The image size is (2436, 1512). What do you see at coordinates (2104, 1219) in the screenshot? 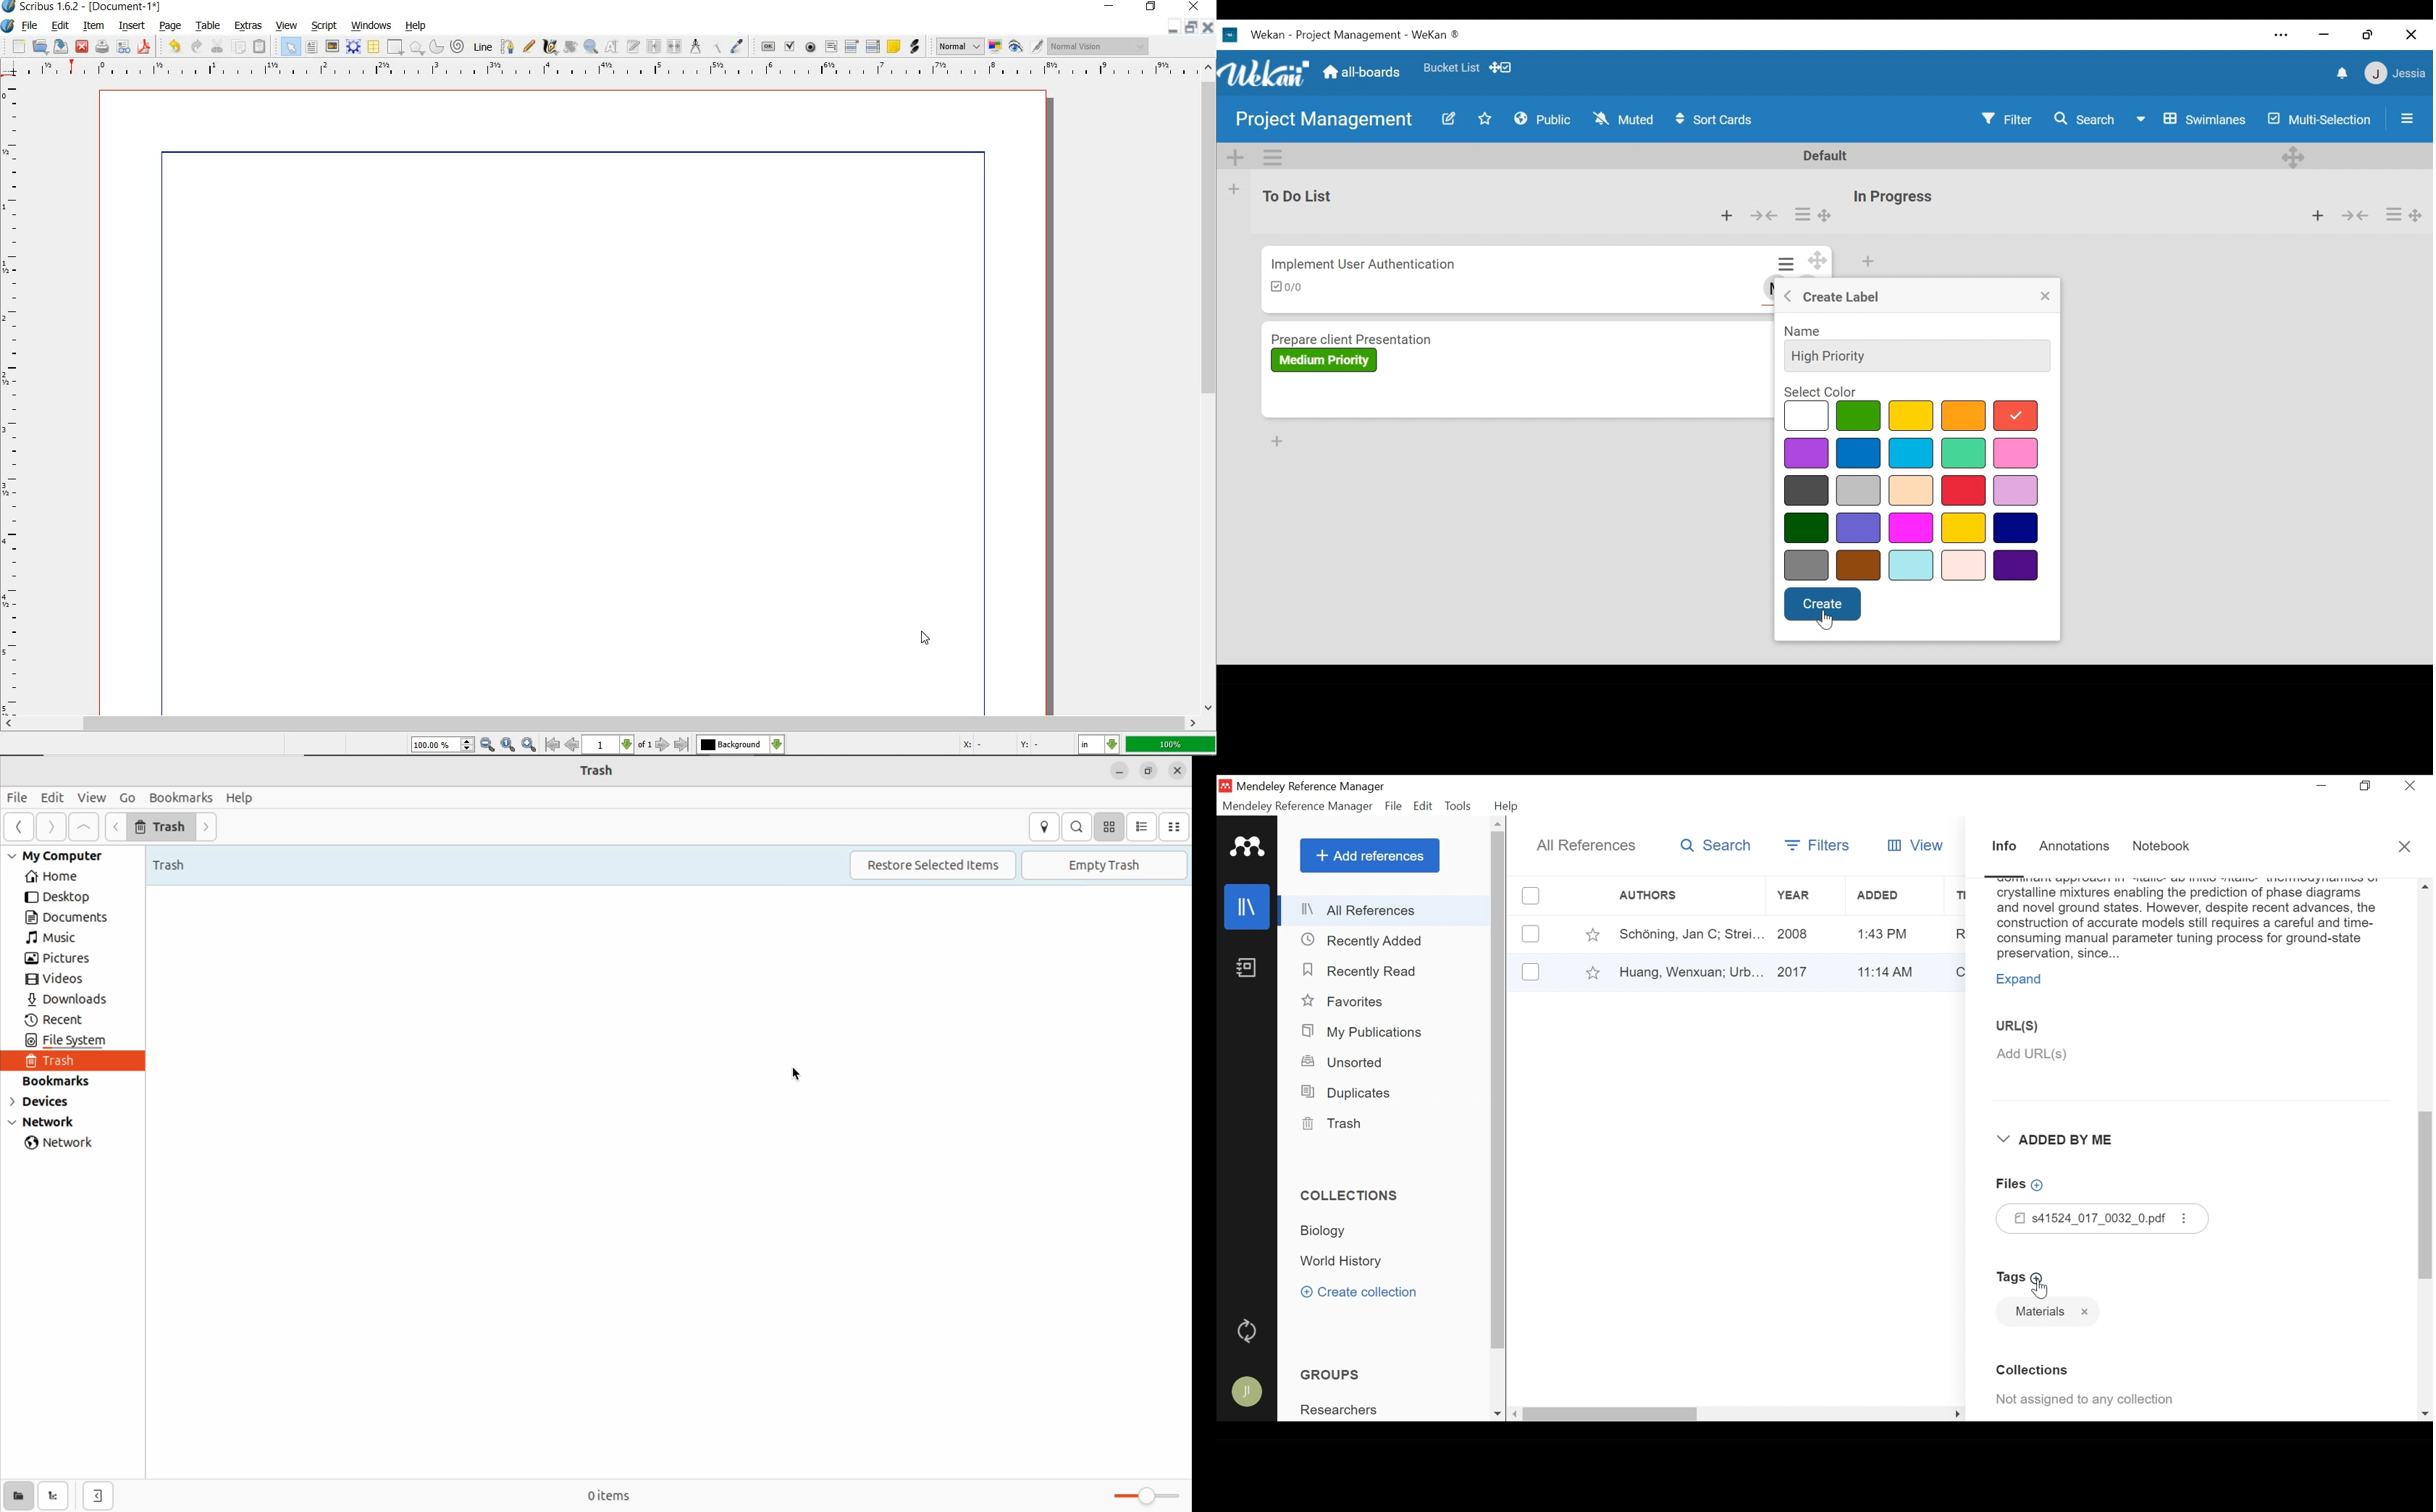
I see `Files` at bounding box center [2104, 1219].